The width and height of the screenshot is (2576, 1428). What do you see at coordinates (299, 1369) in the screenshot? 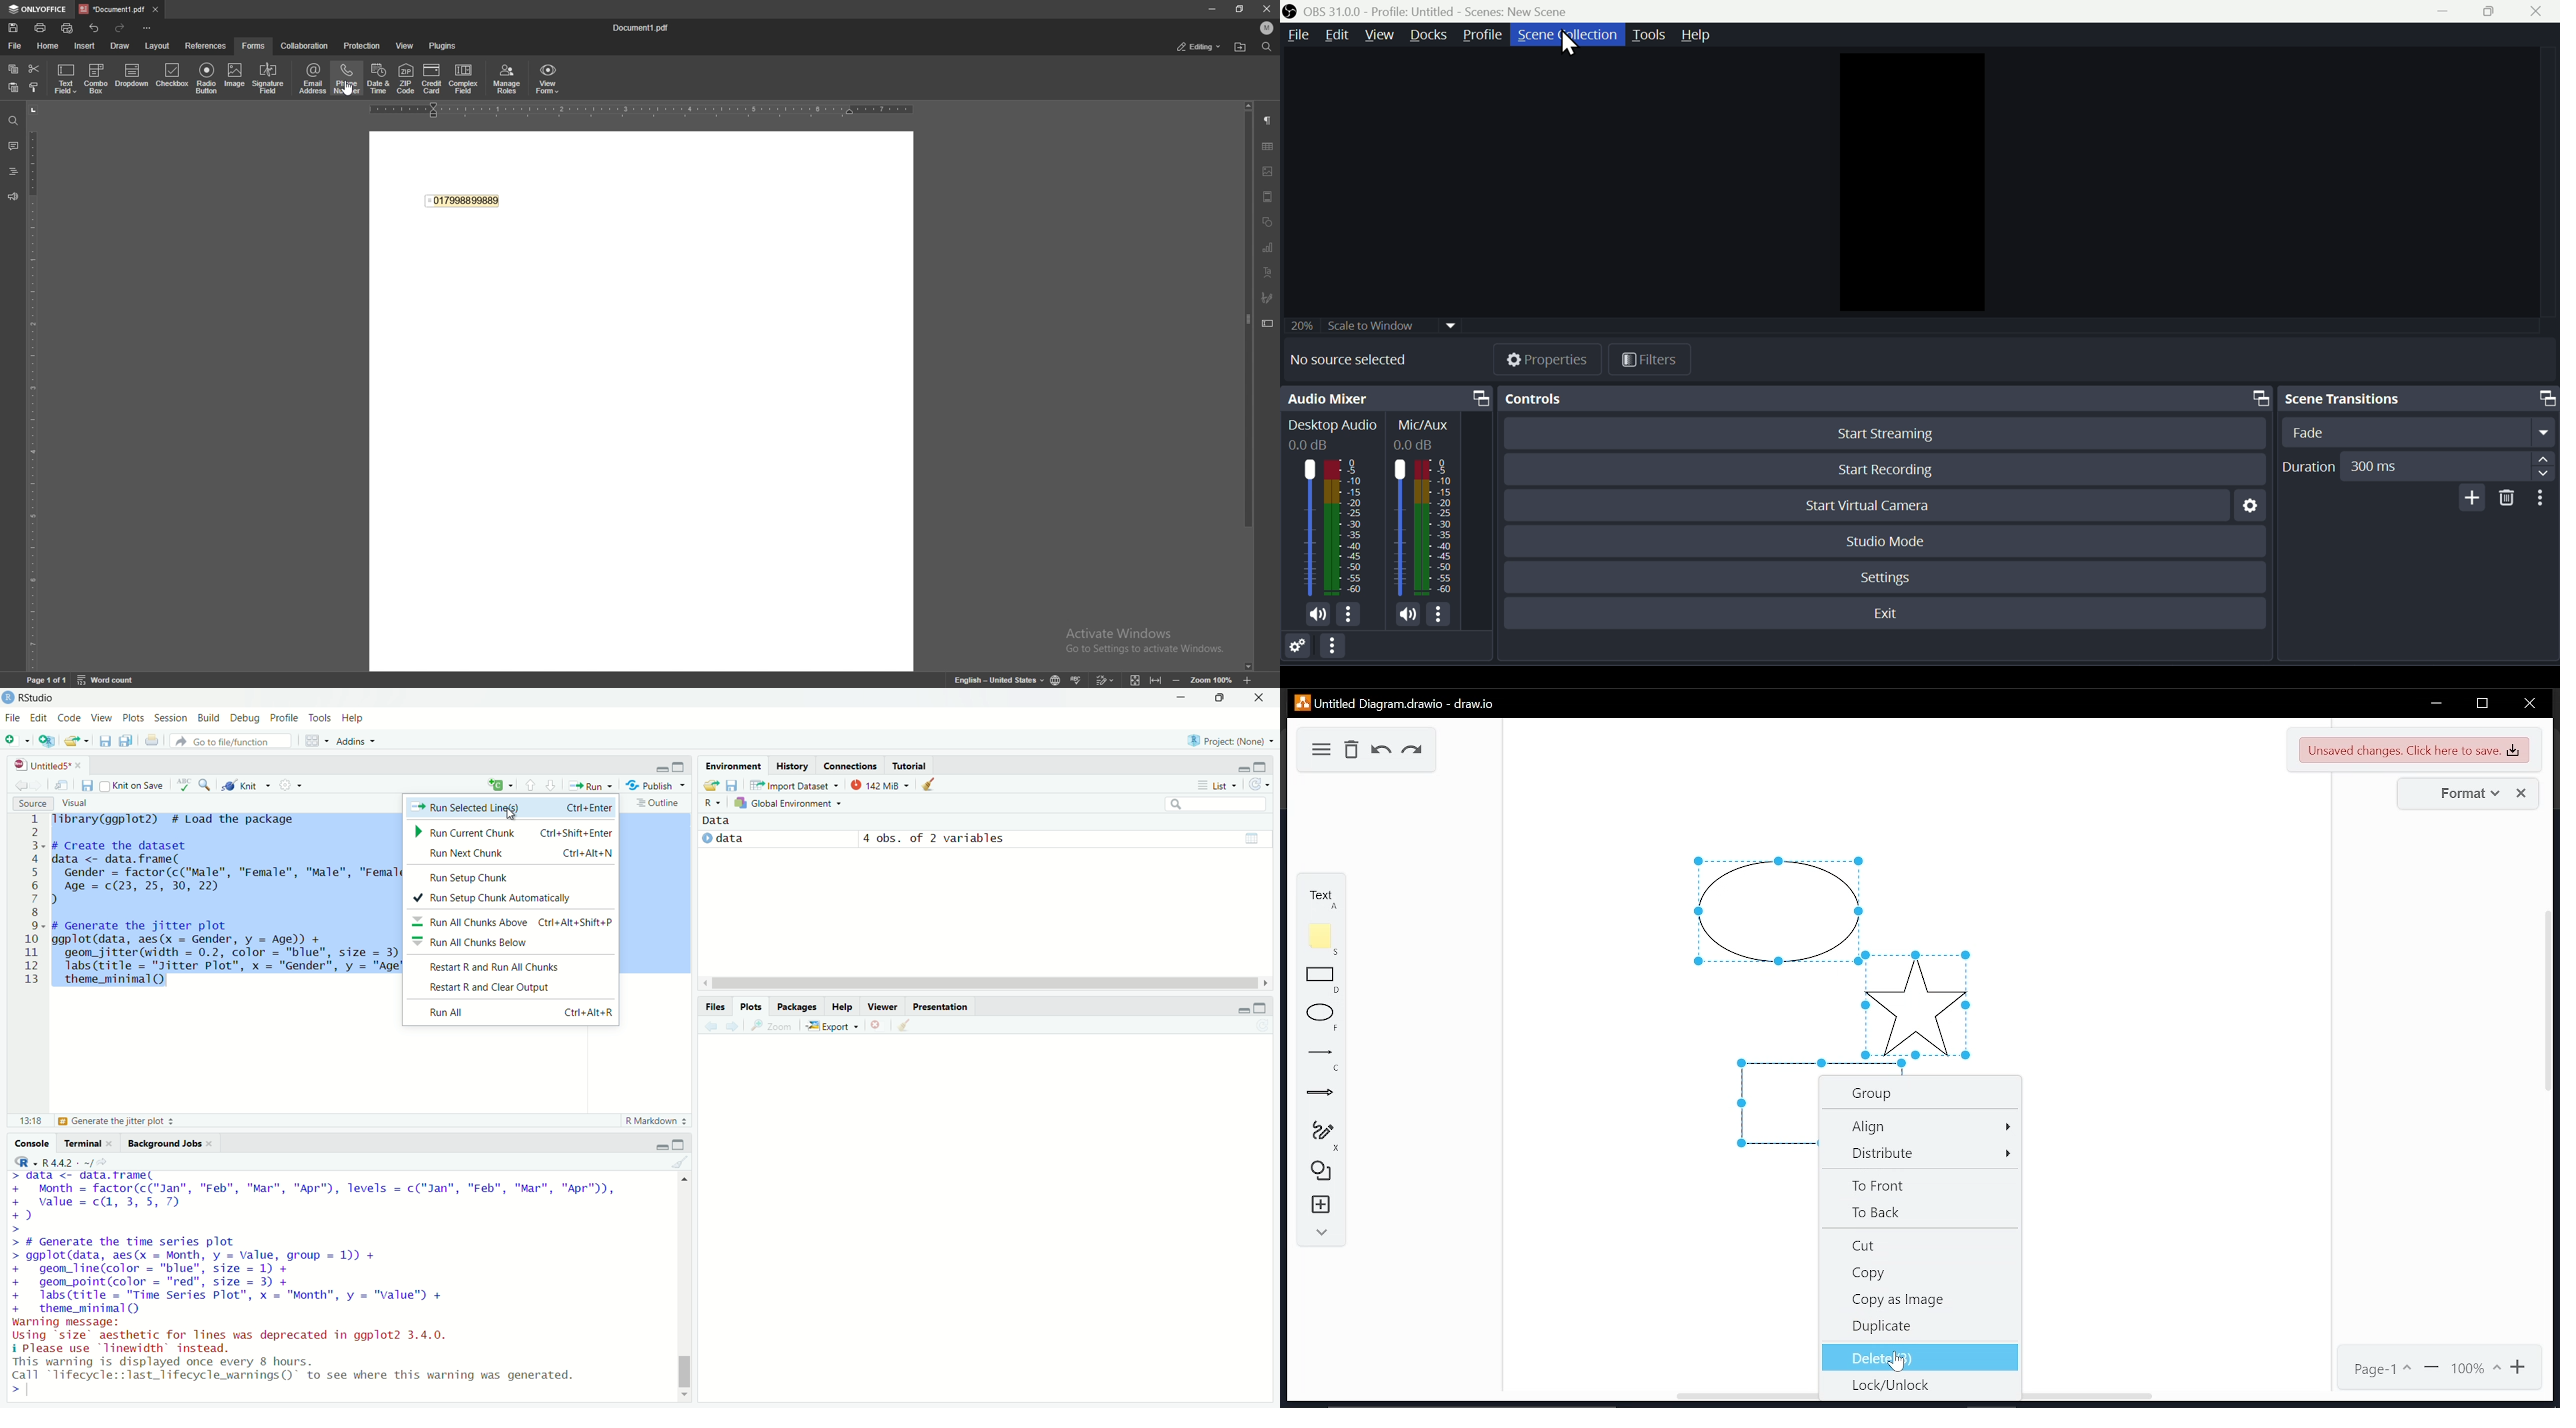
I see `warning displayed` at bounding box center [299, 1369].